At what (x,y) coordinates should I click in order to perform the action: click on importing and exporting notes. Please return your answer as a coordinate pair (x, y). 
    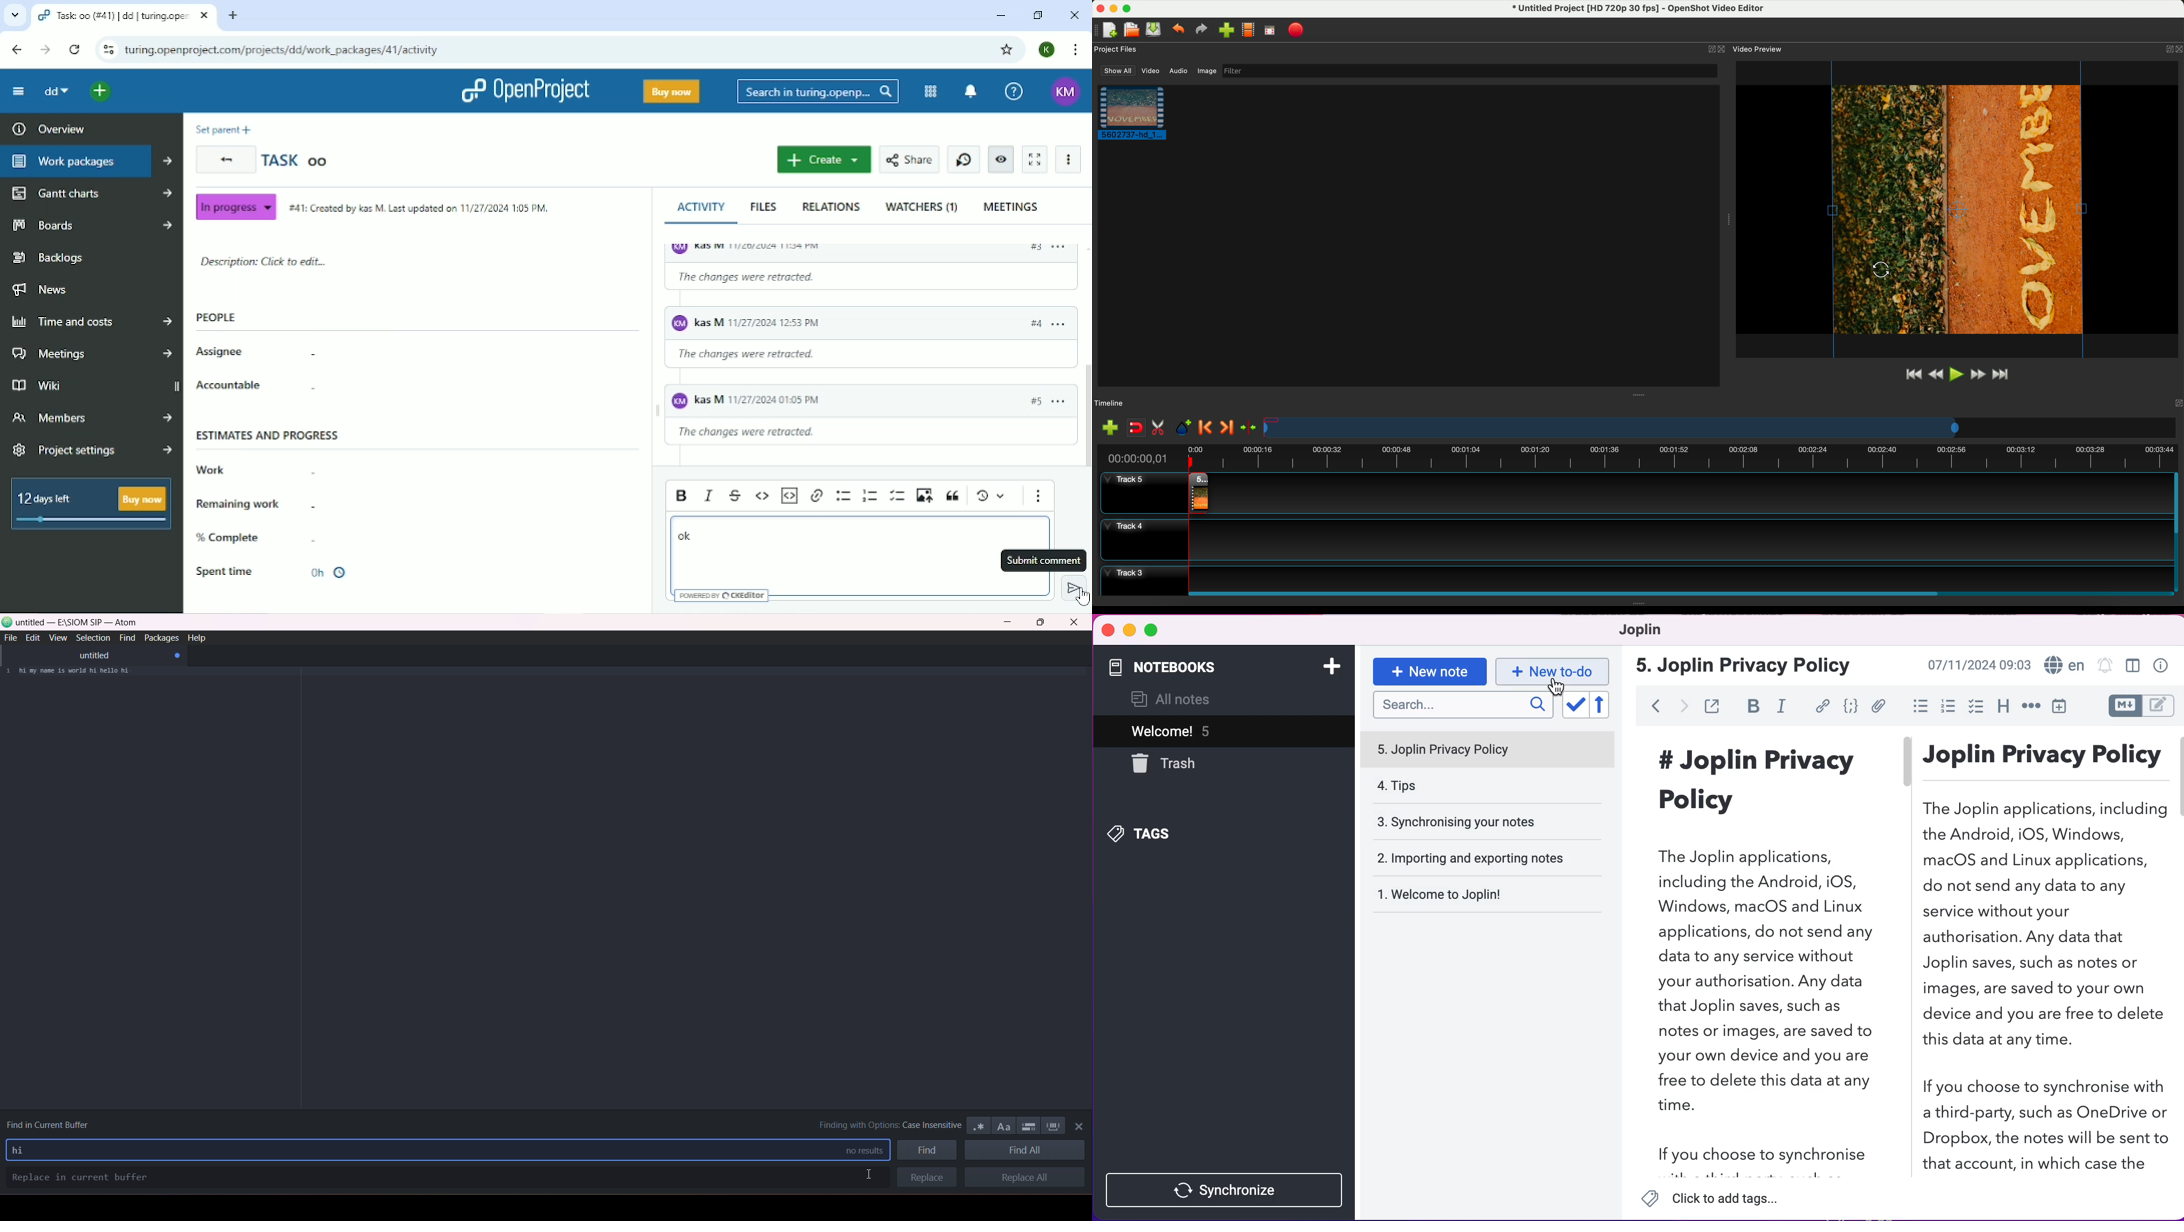
    Looking at the image, I should click on (1493, 858).